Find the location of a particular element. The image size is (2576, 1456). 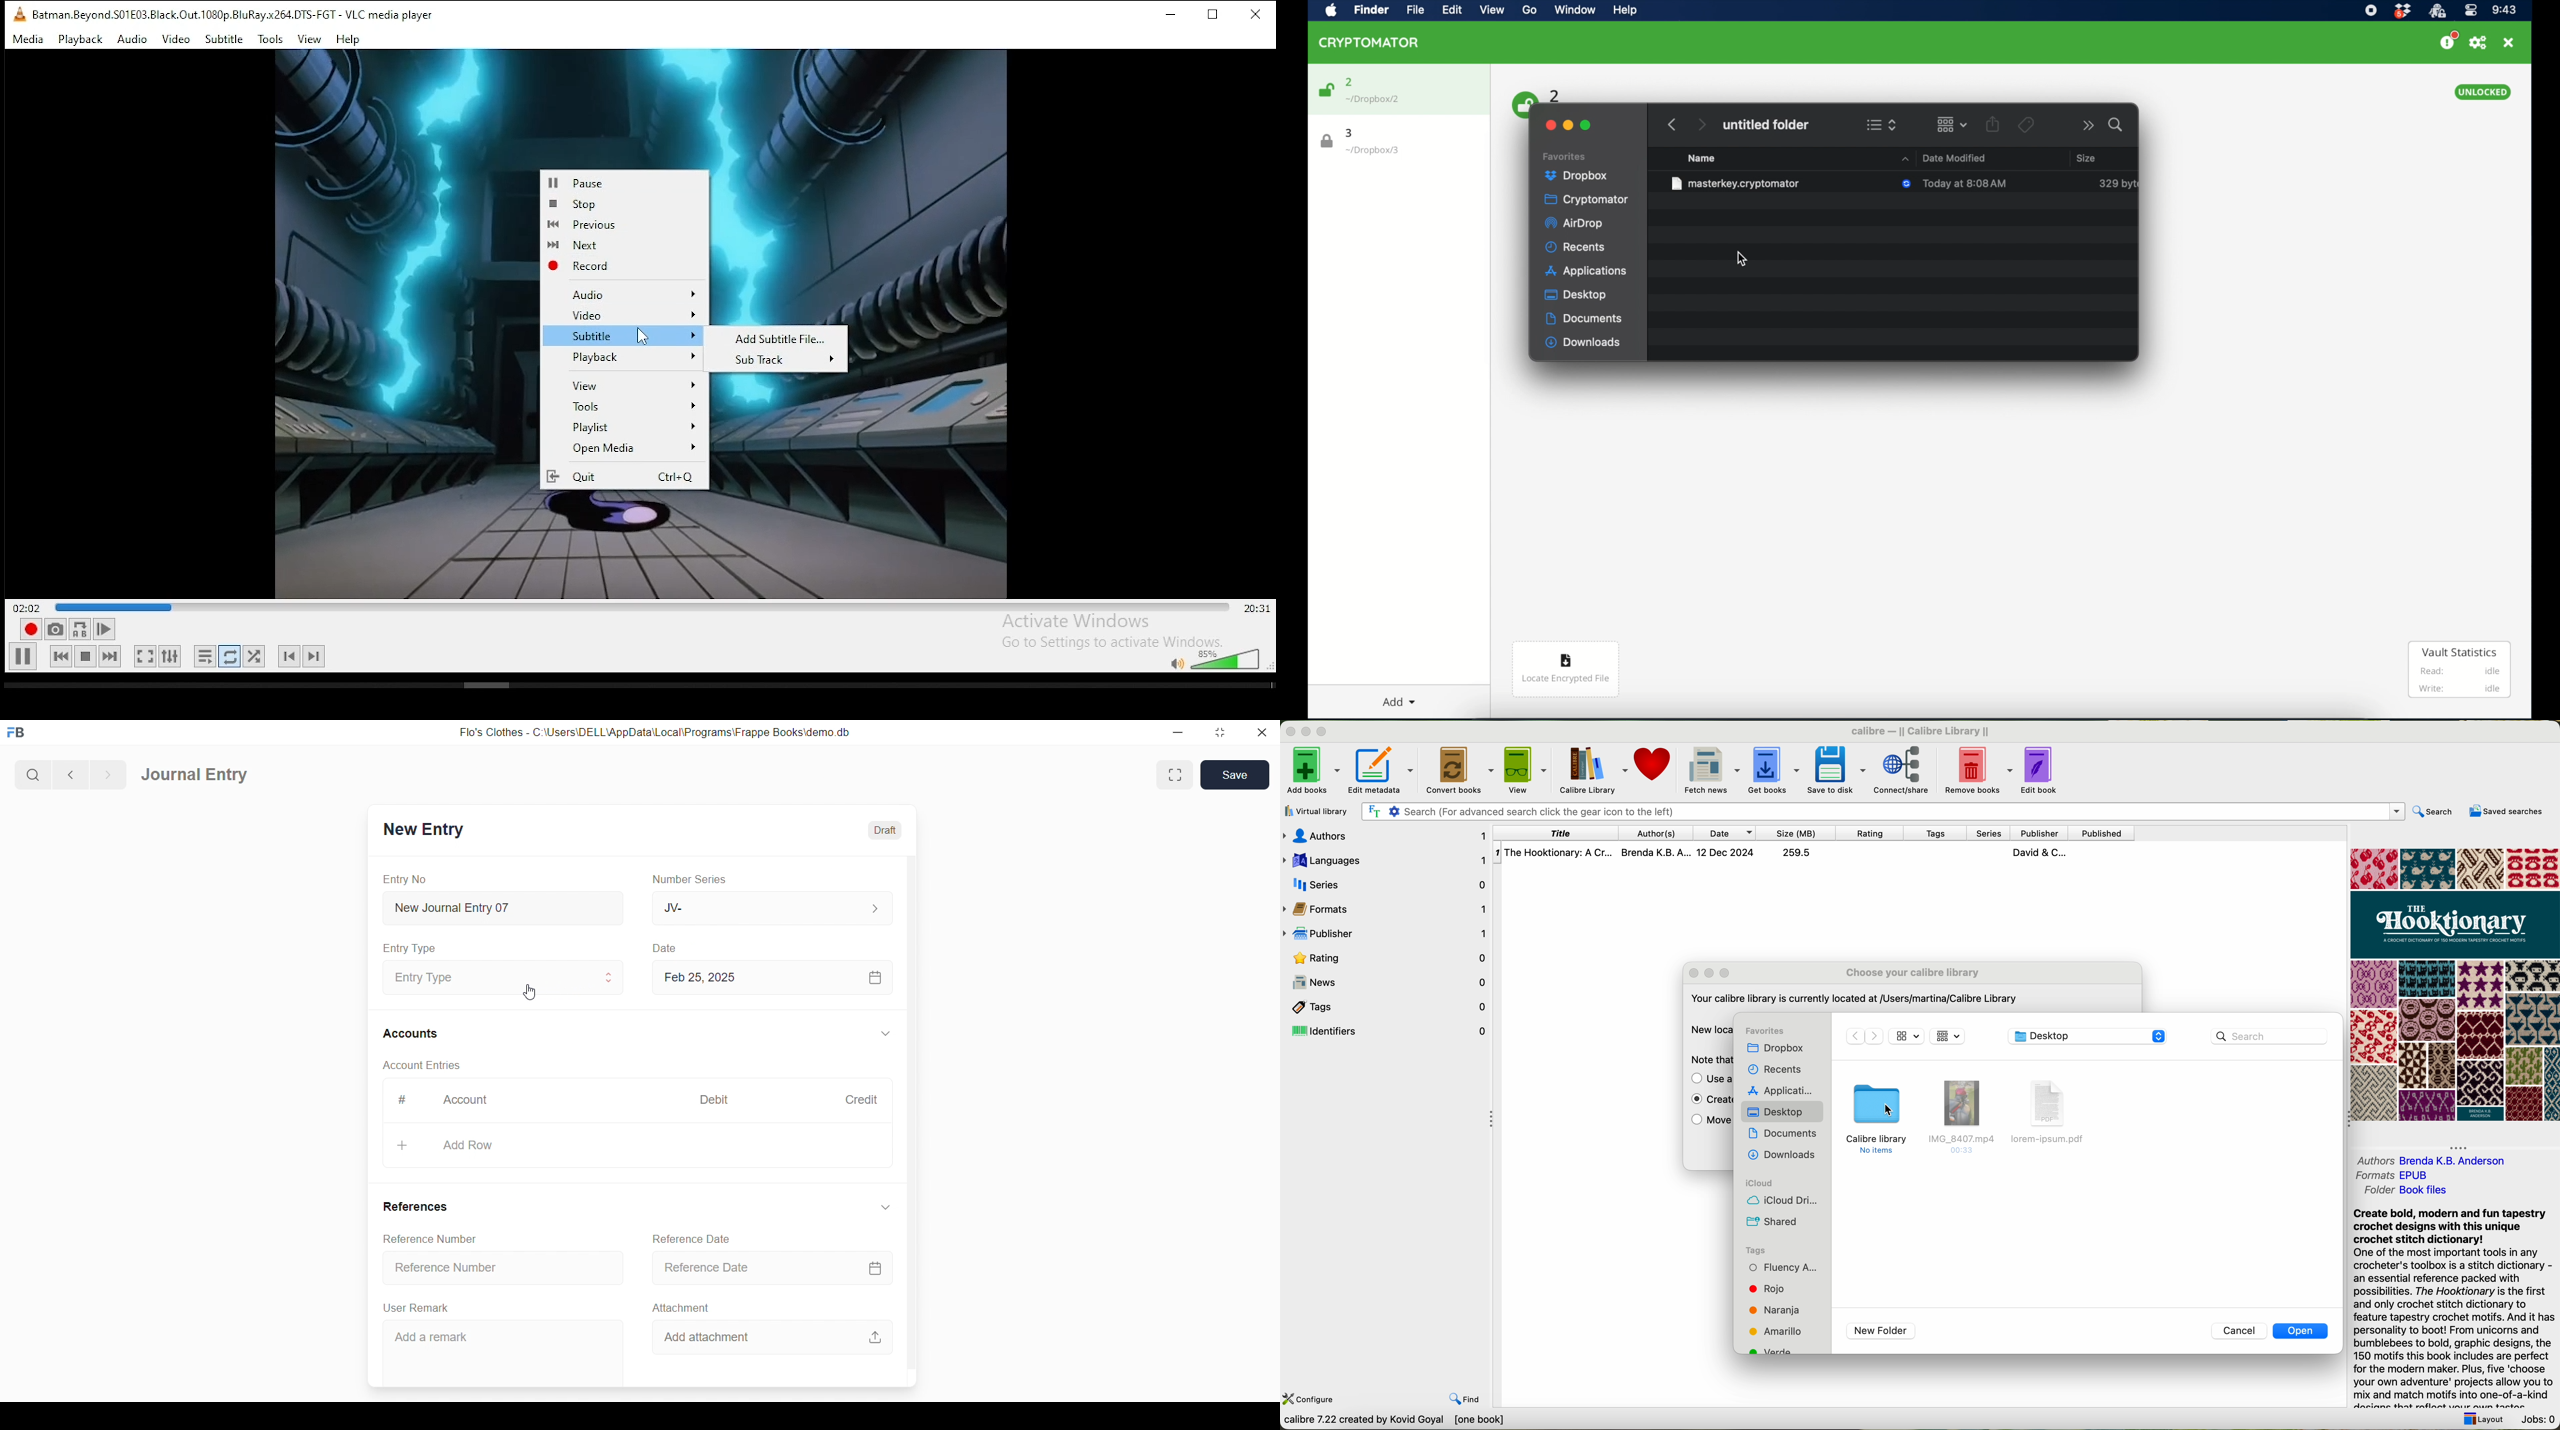

New Entry is located at coordinates (423, 829).